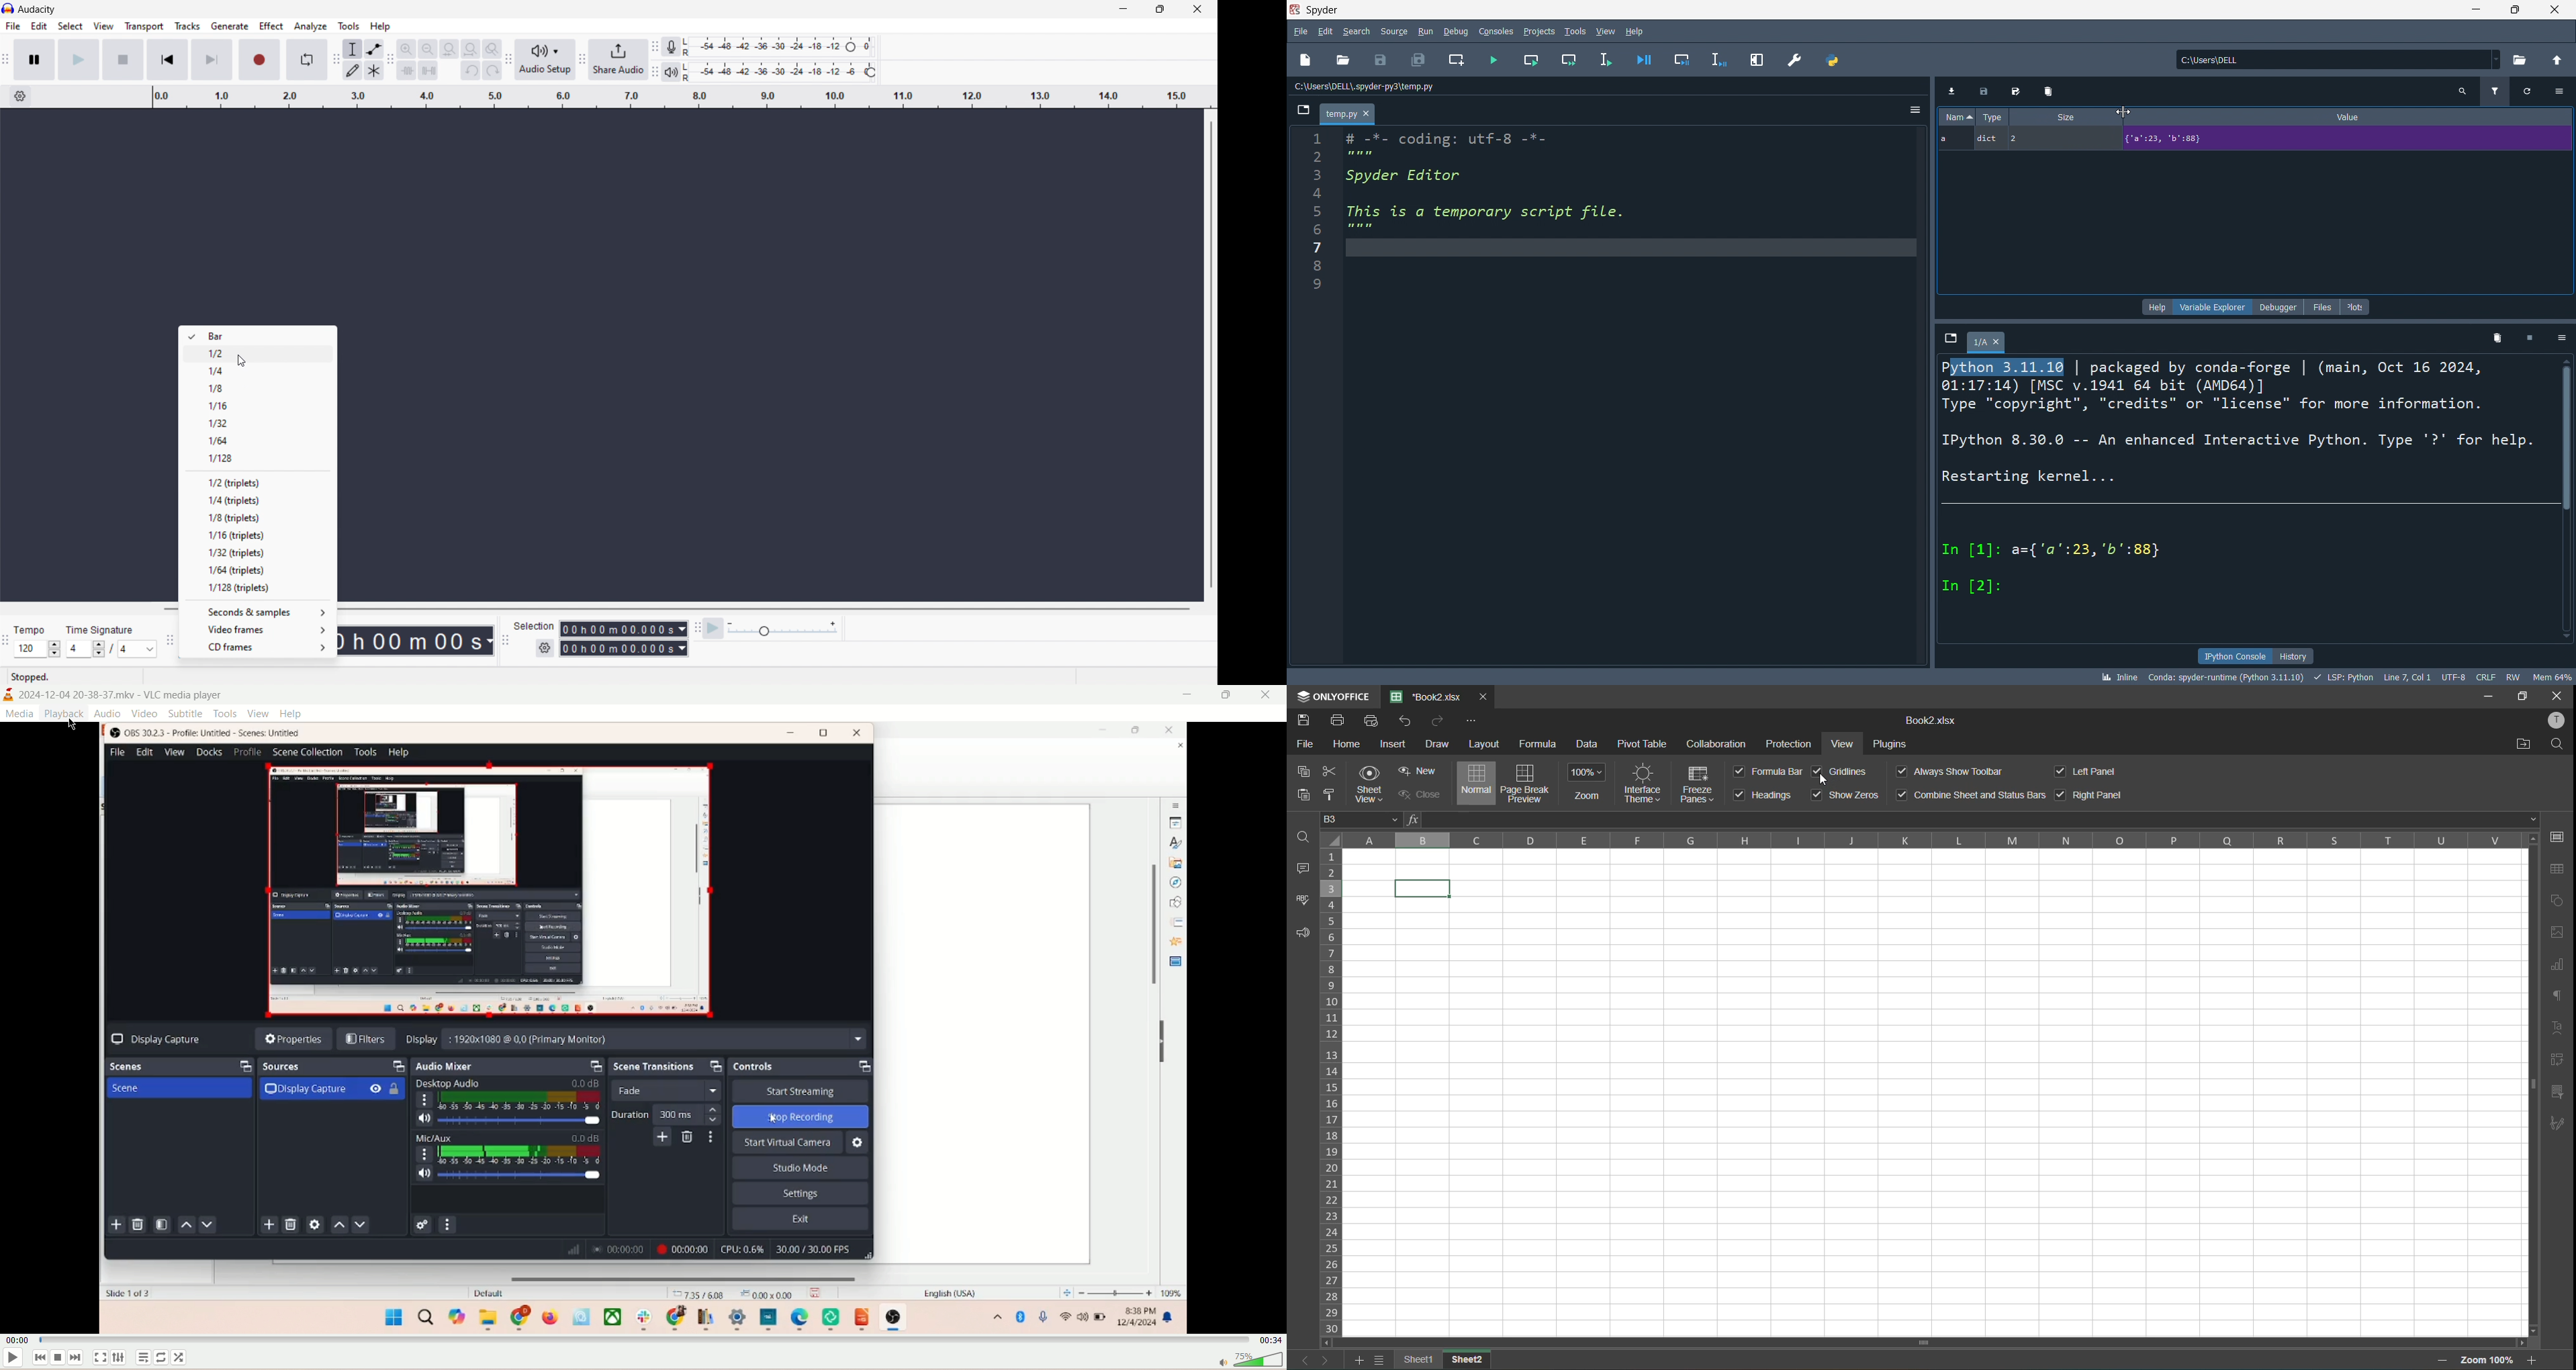 This screenshot has height=1372, width=2576. Describe the element at coordinates (188, 27) in the screenshot. I see `tracks` at that location.